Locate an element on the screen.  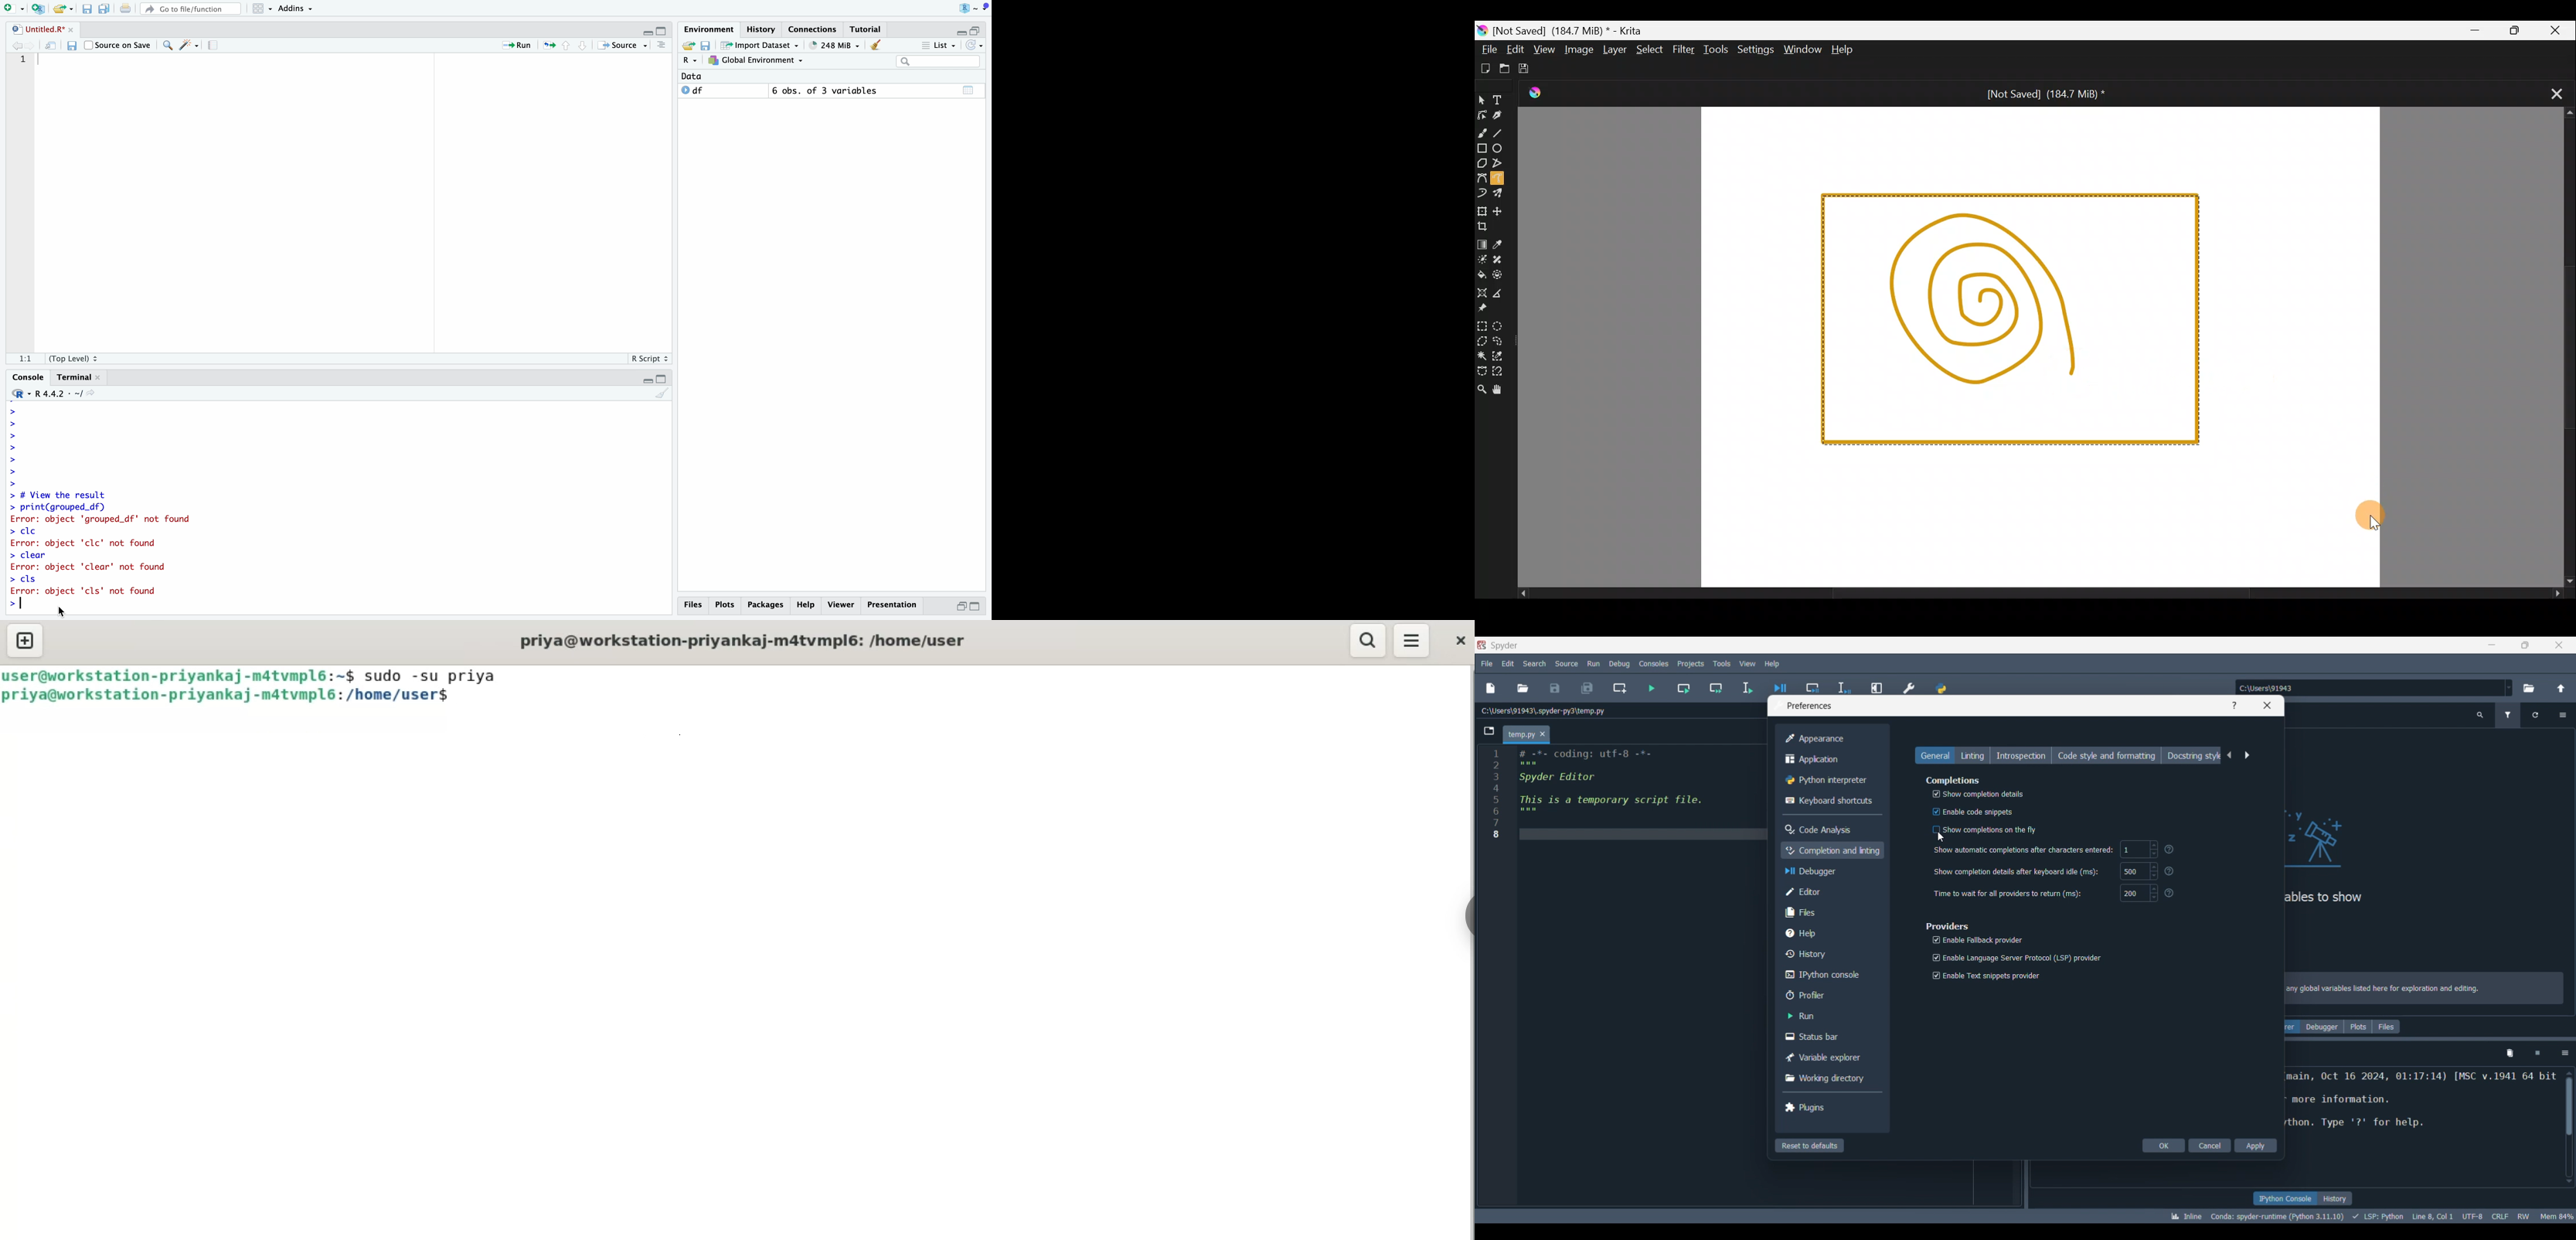
Full Height is located at coordinates (976, 607).